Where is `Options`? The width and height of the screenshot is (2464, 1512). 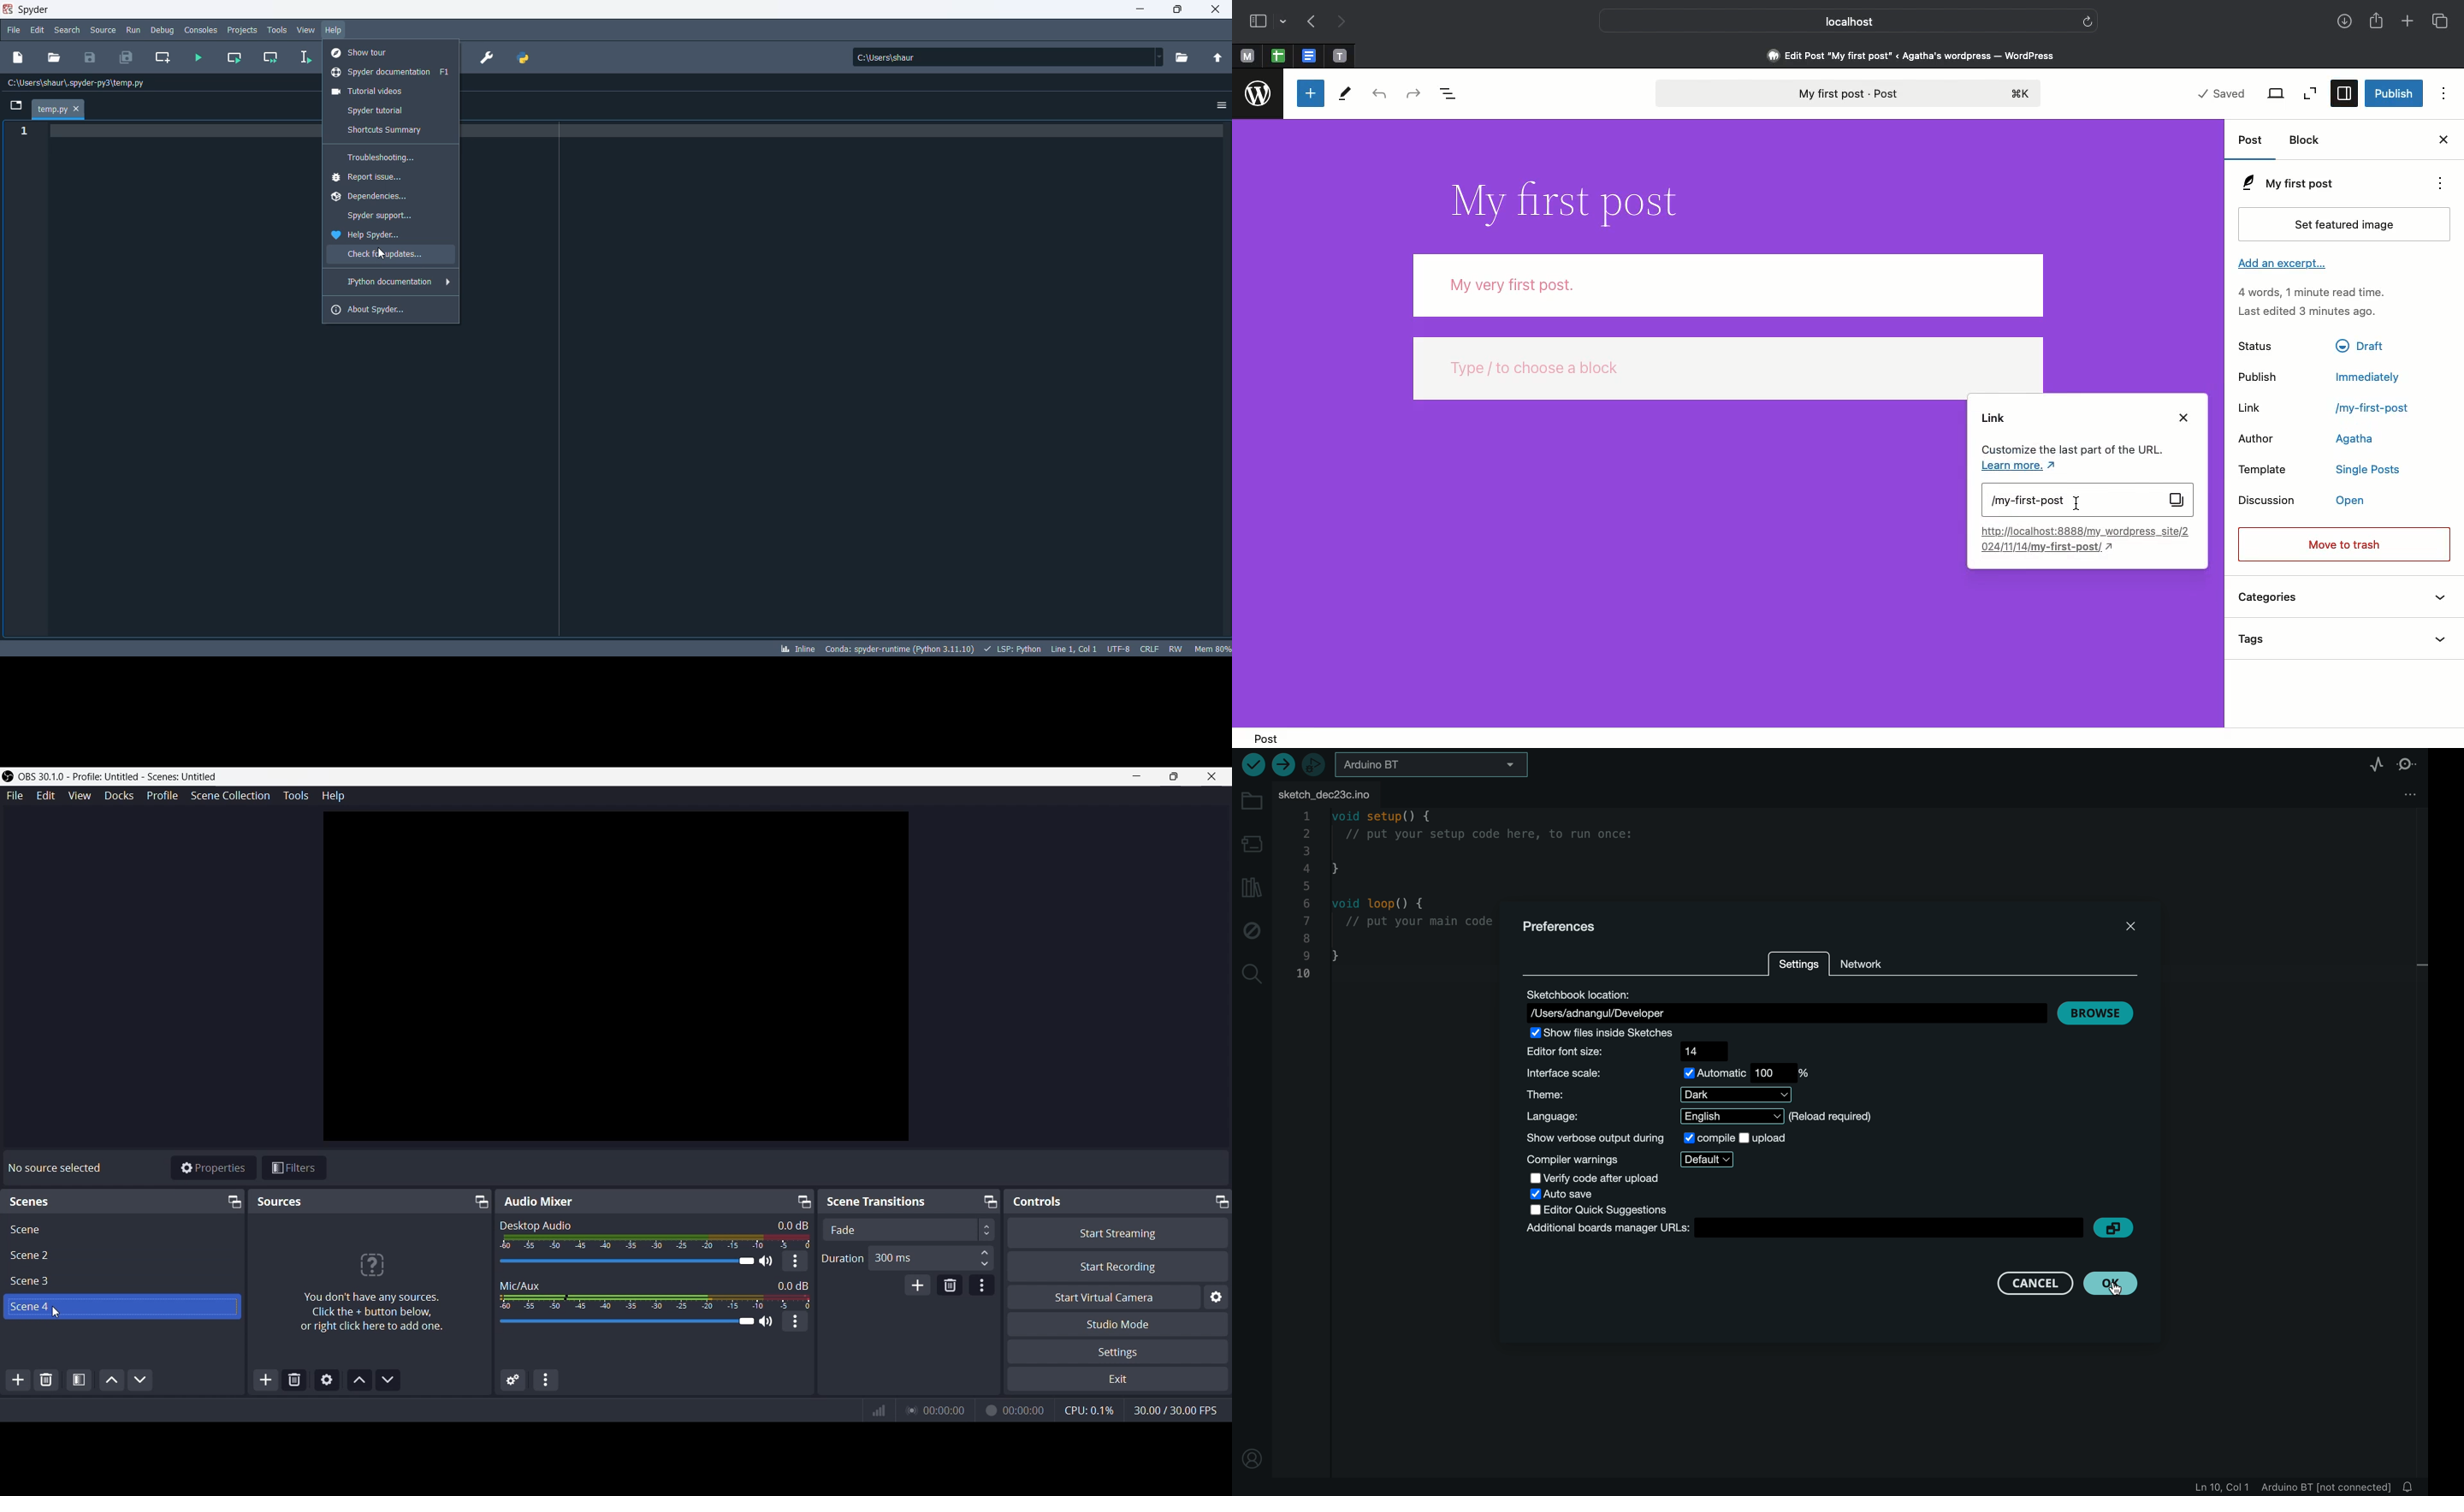 Options is located at coordinates (2445, 92).